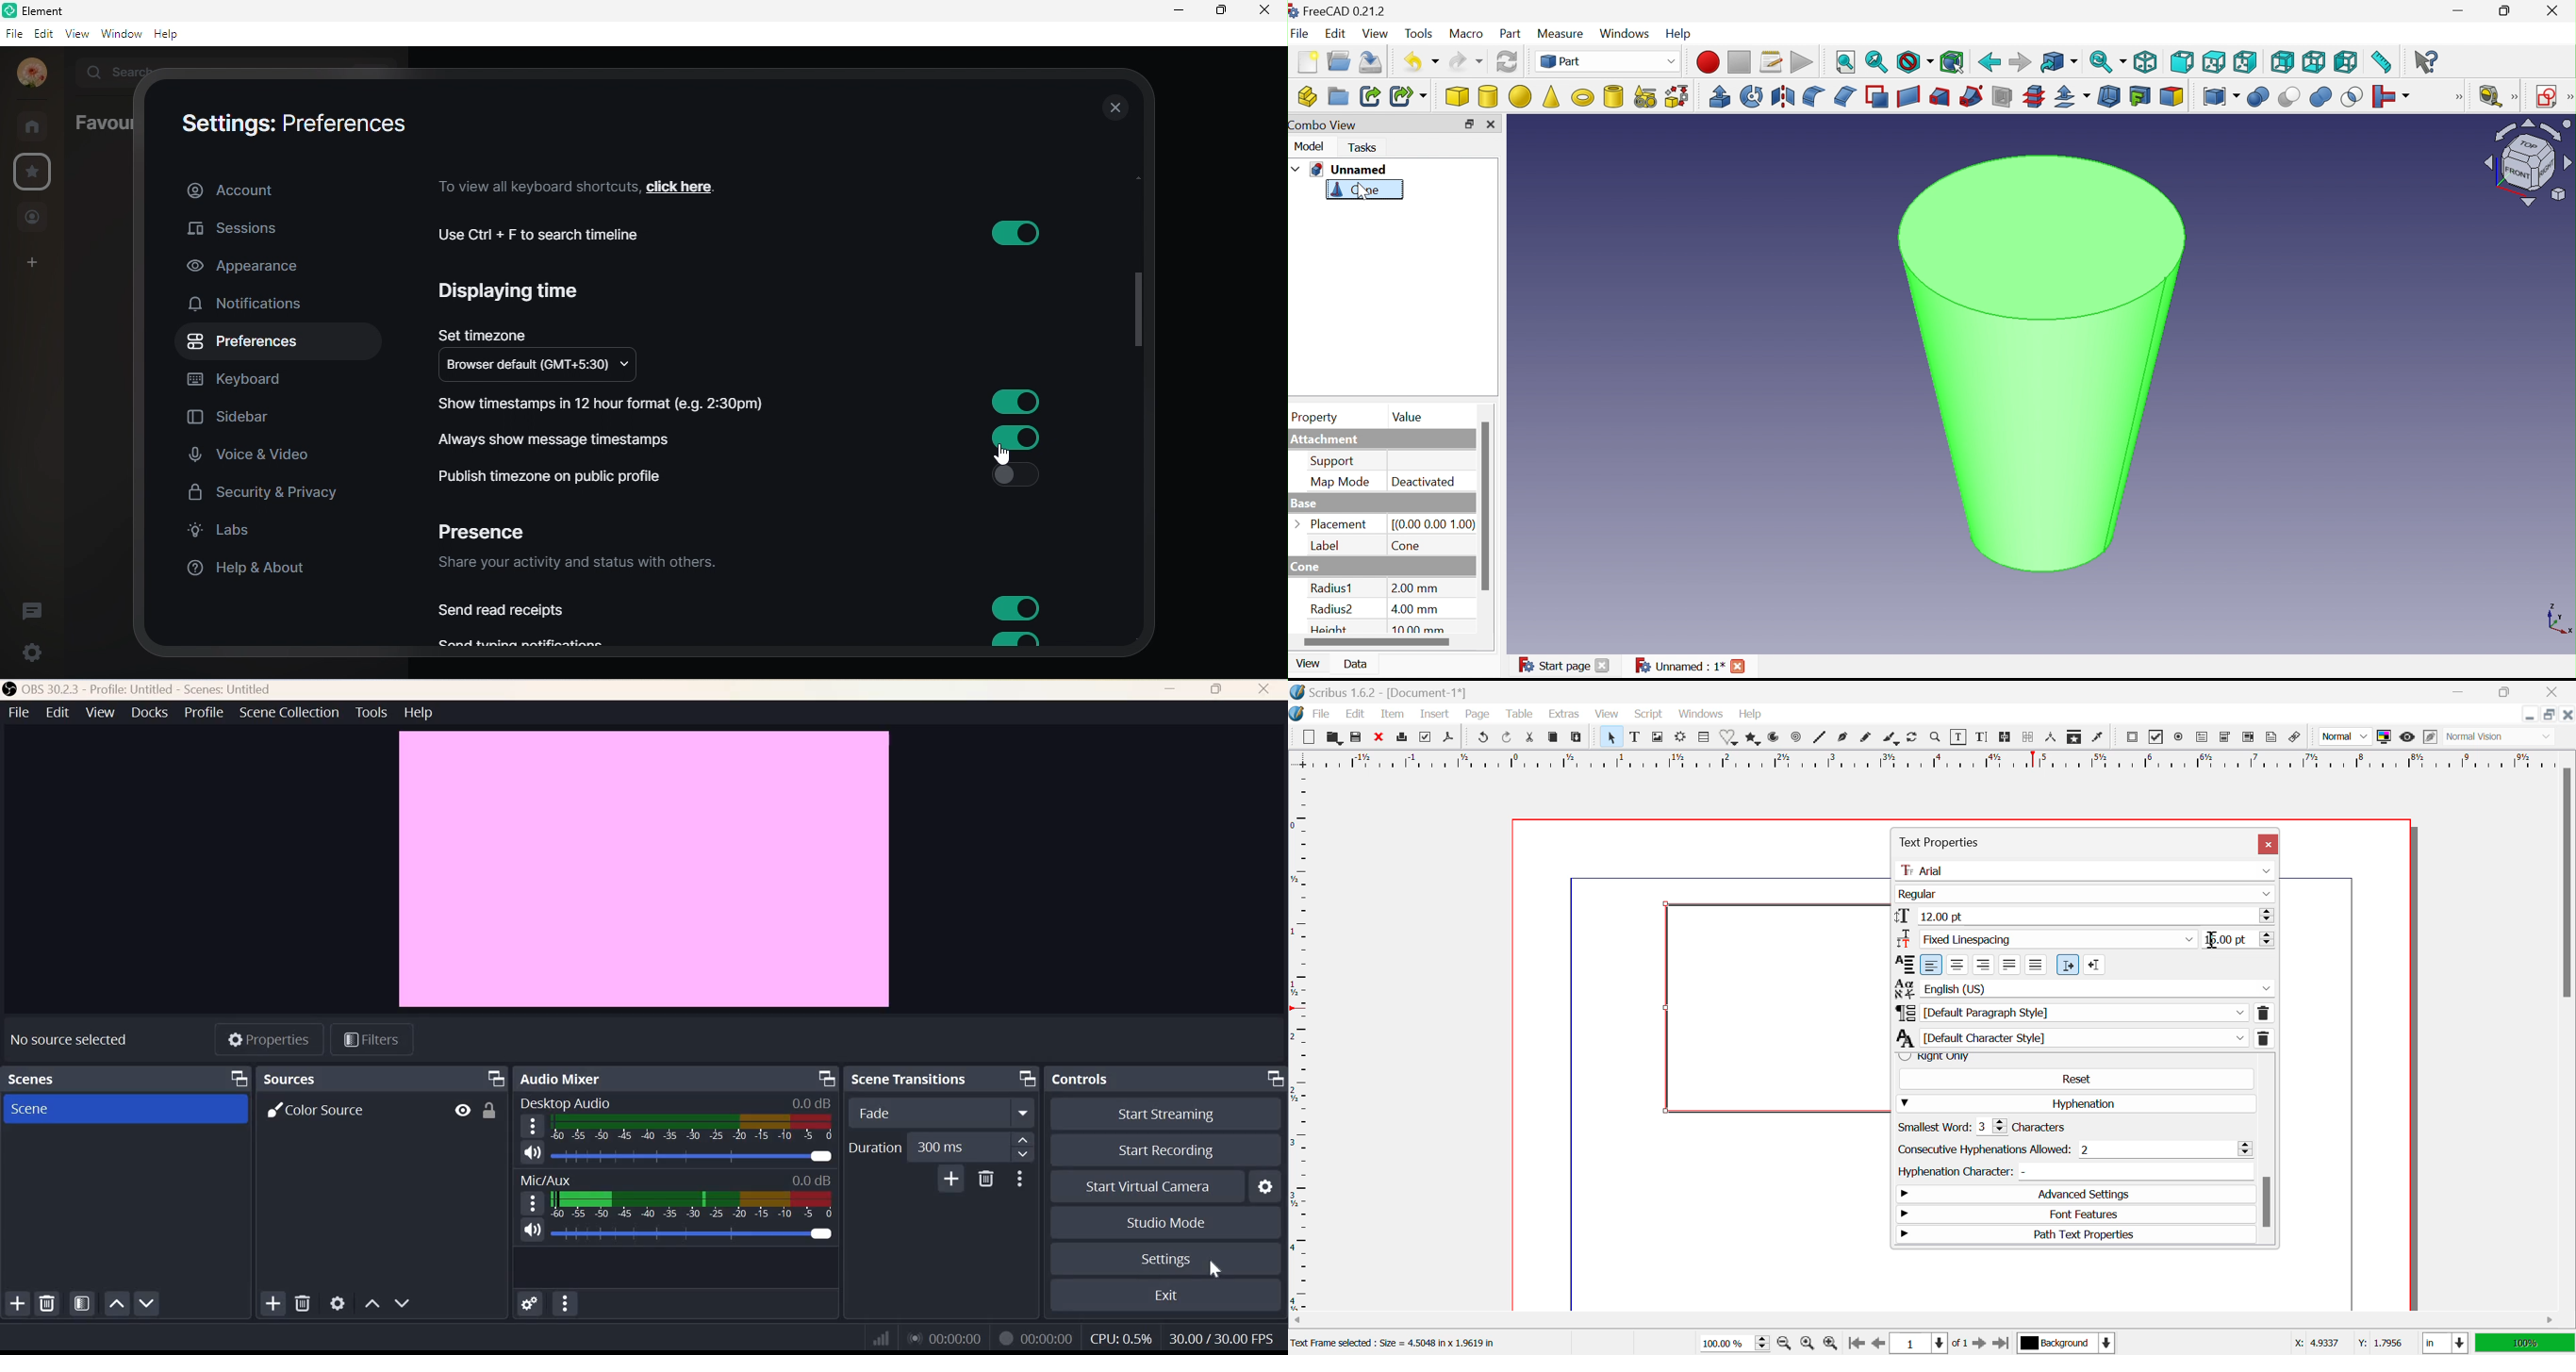 The height and width of the screenshot is (1372, 2576). Describe the element at coordinates (2077, 1235) in the screenshot. I see `Path Text Properties` at that location.